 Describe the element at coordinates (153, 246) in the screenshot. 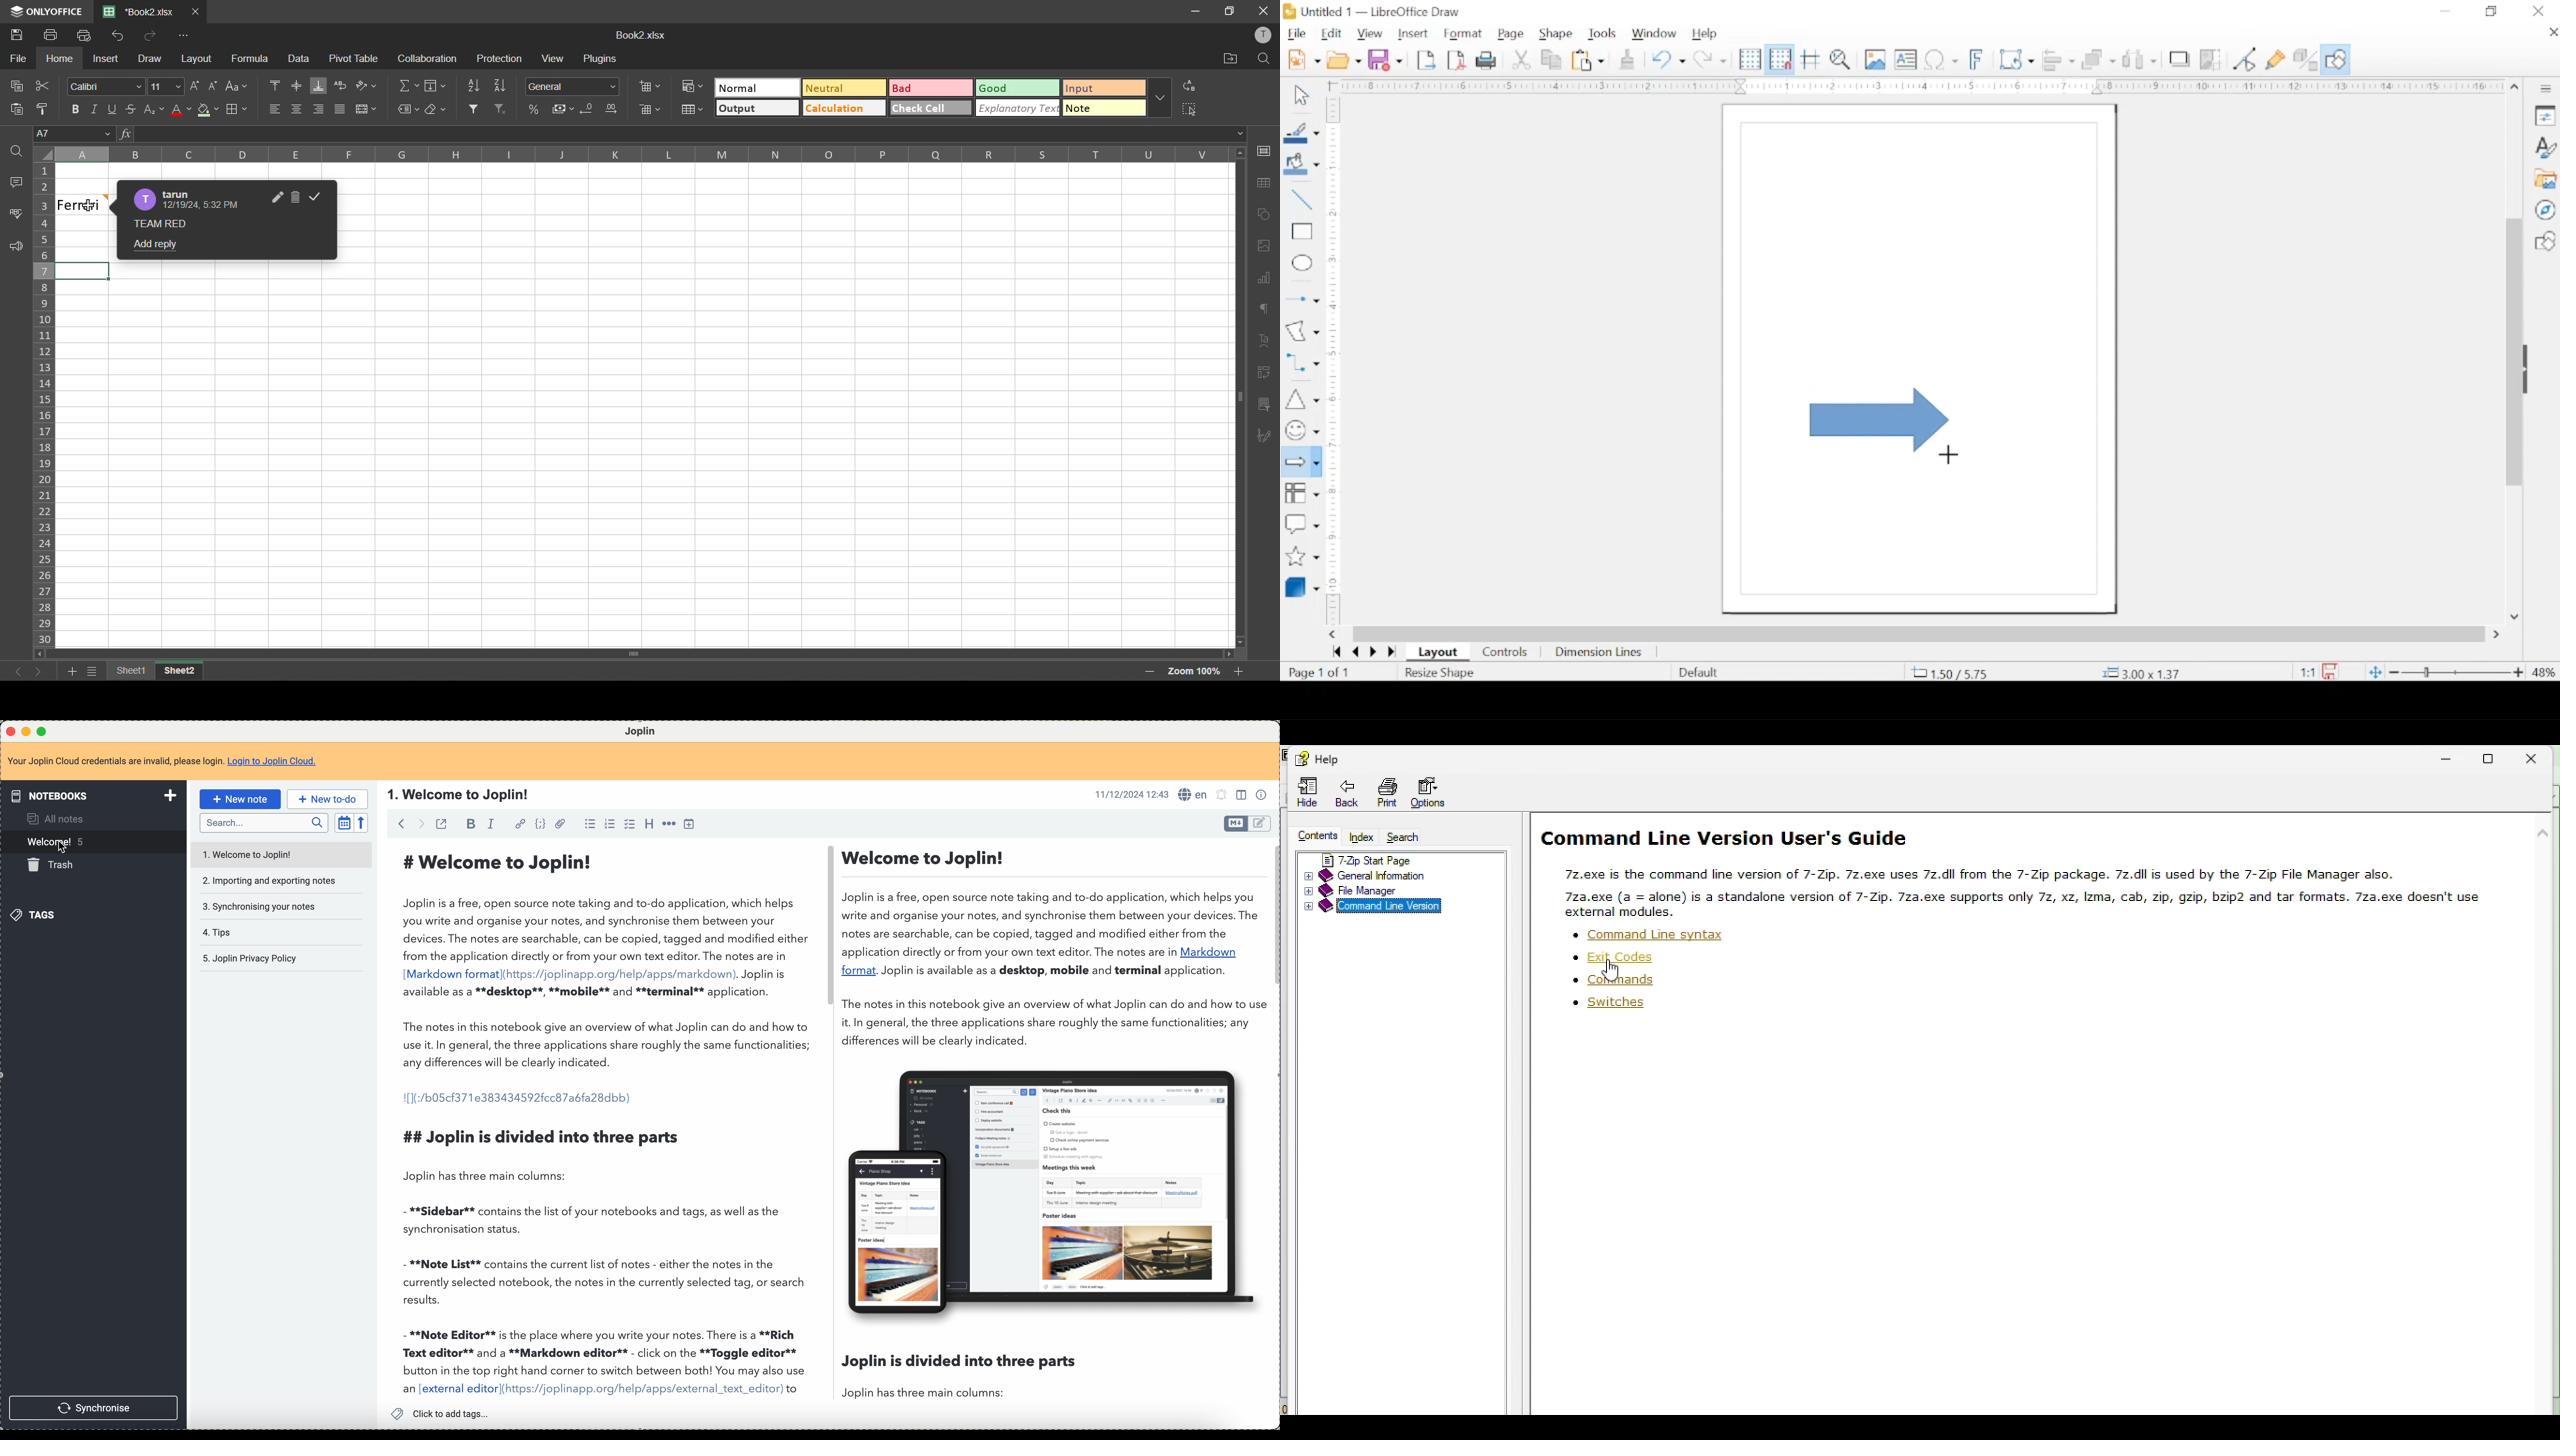

I see `add reply` at that location.